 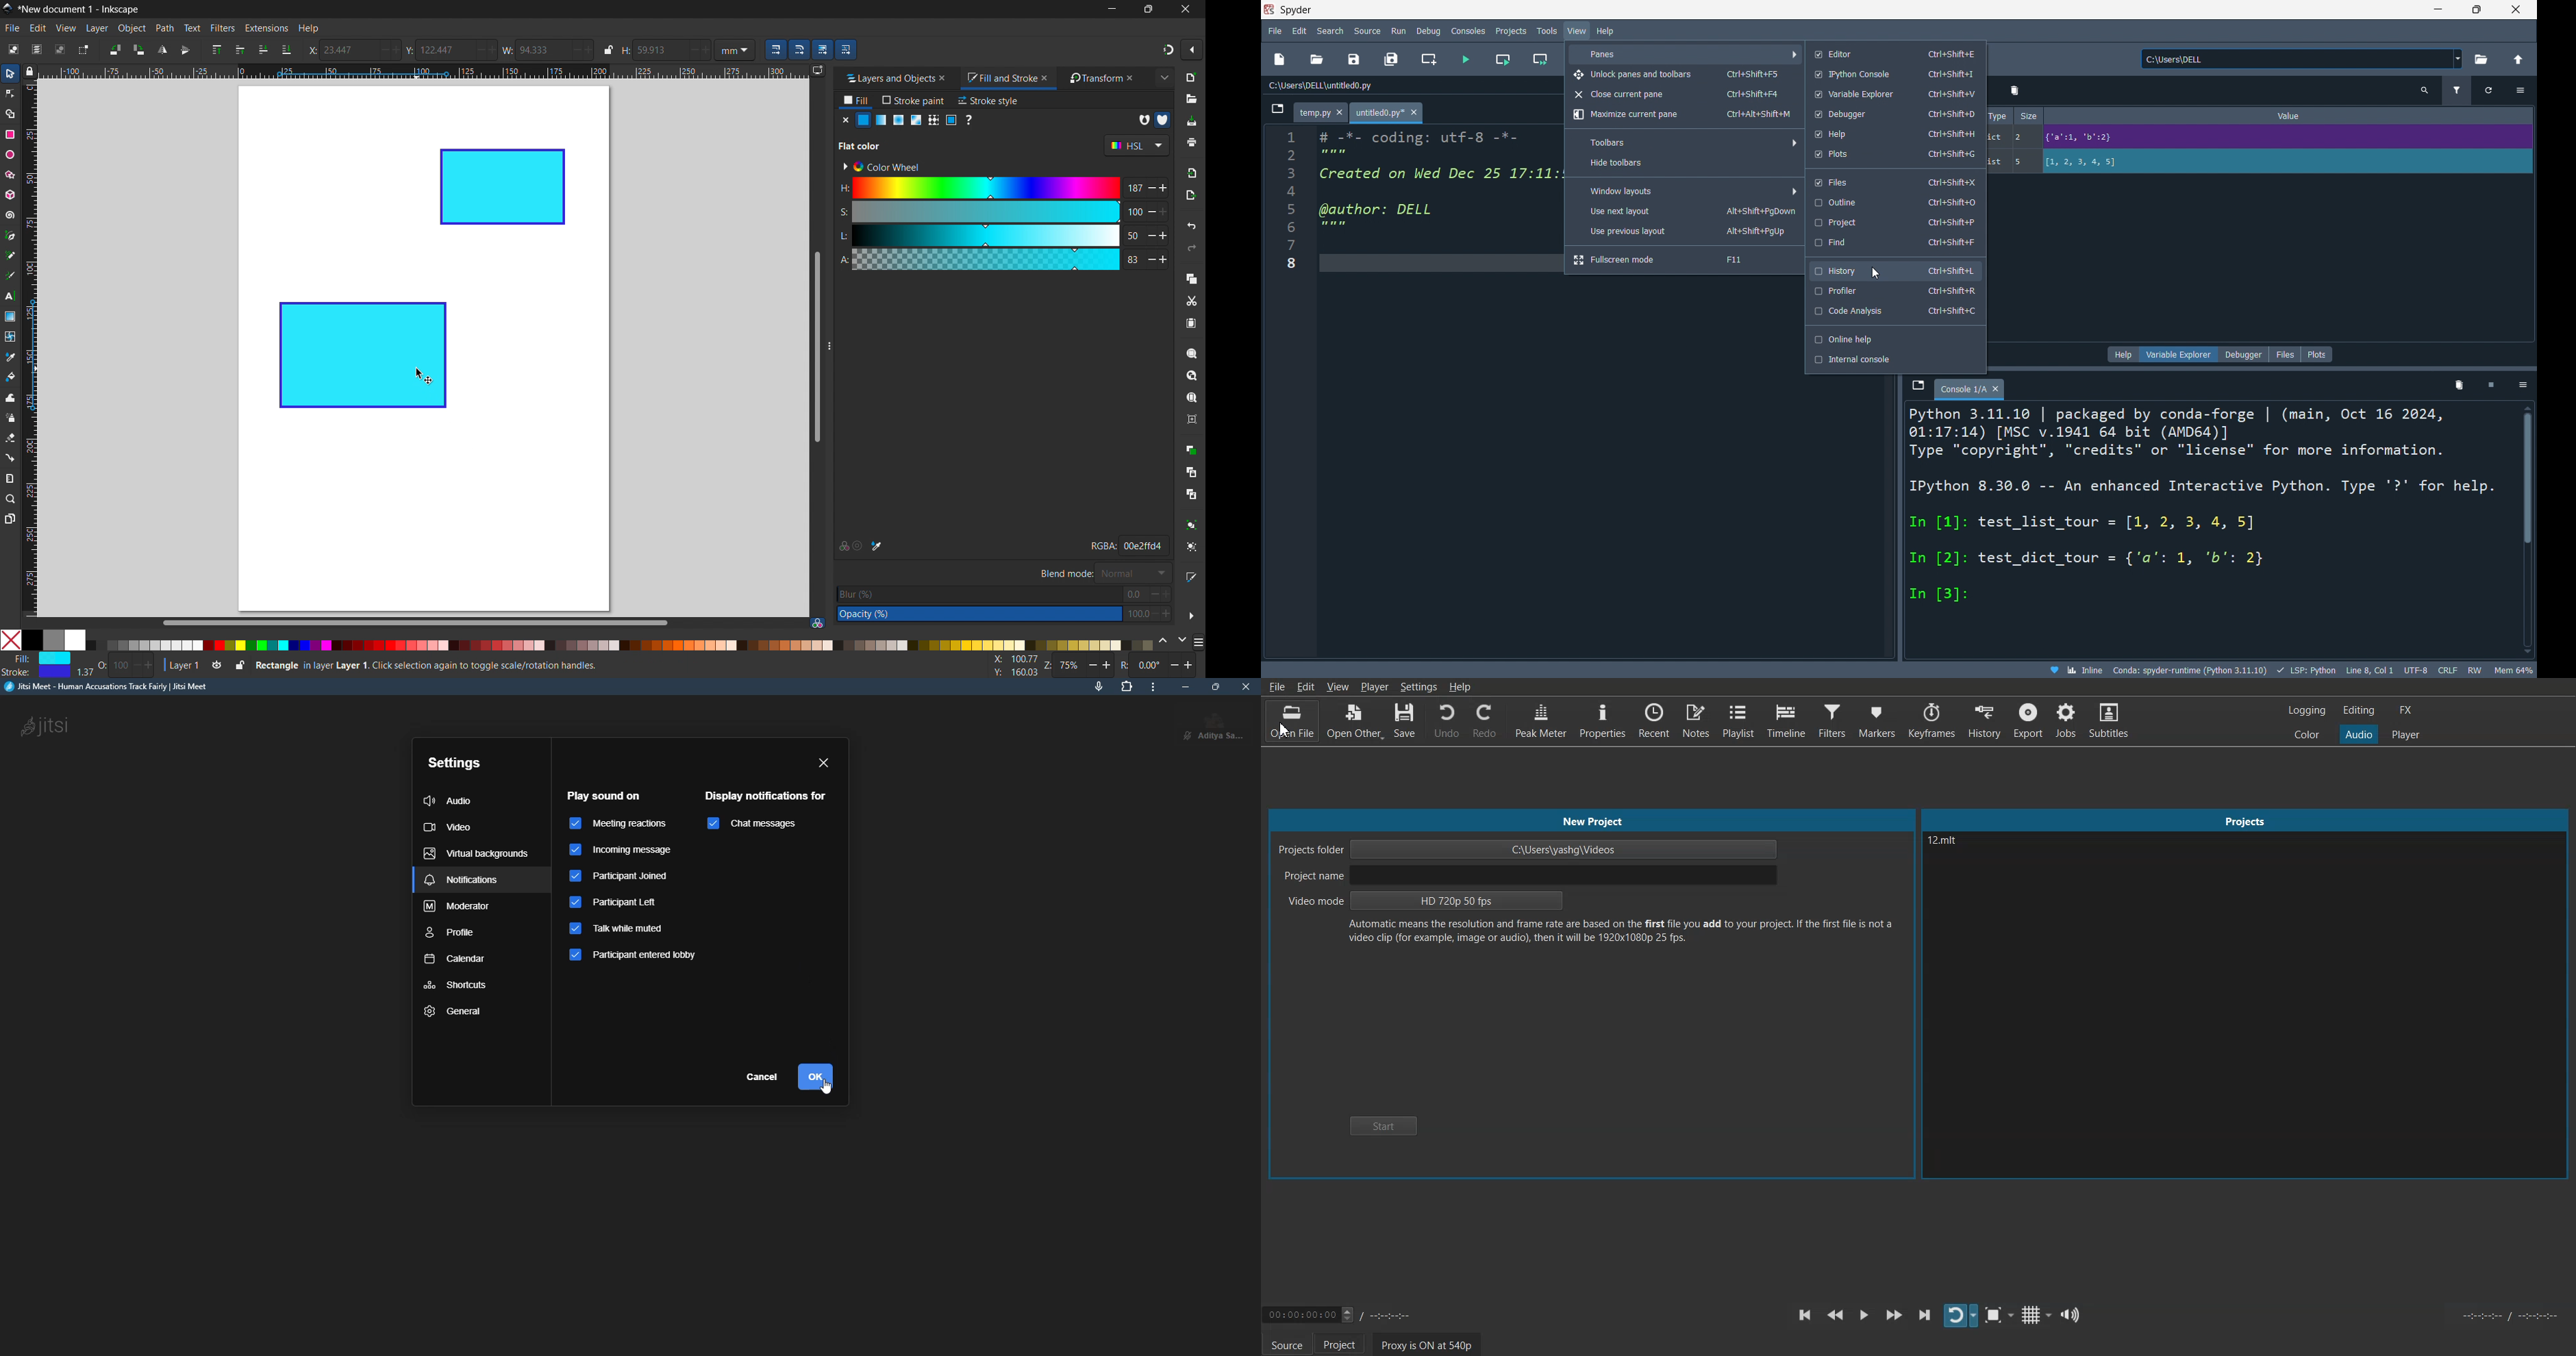 I want to click on refresh, so click(x=2485, y=90).